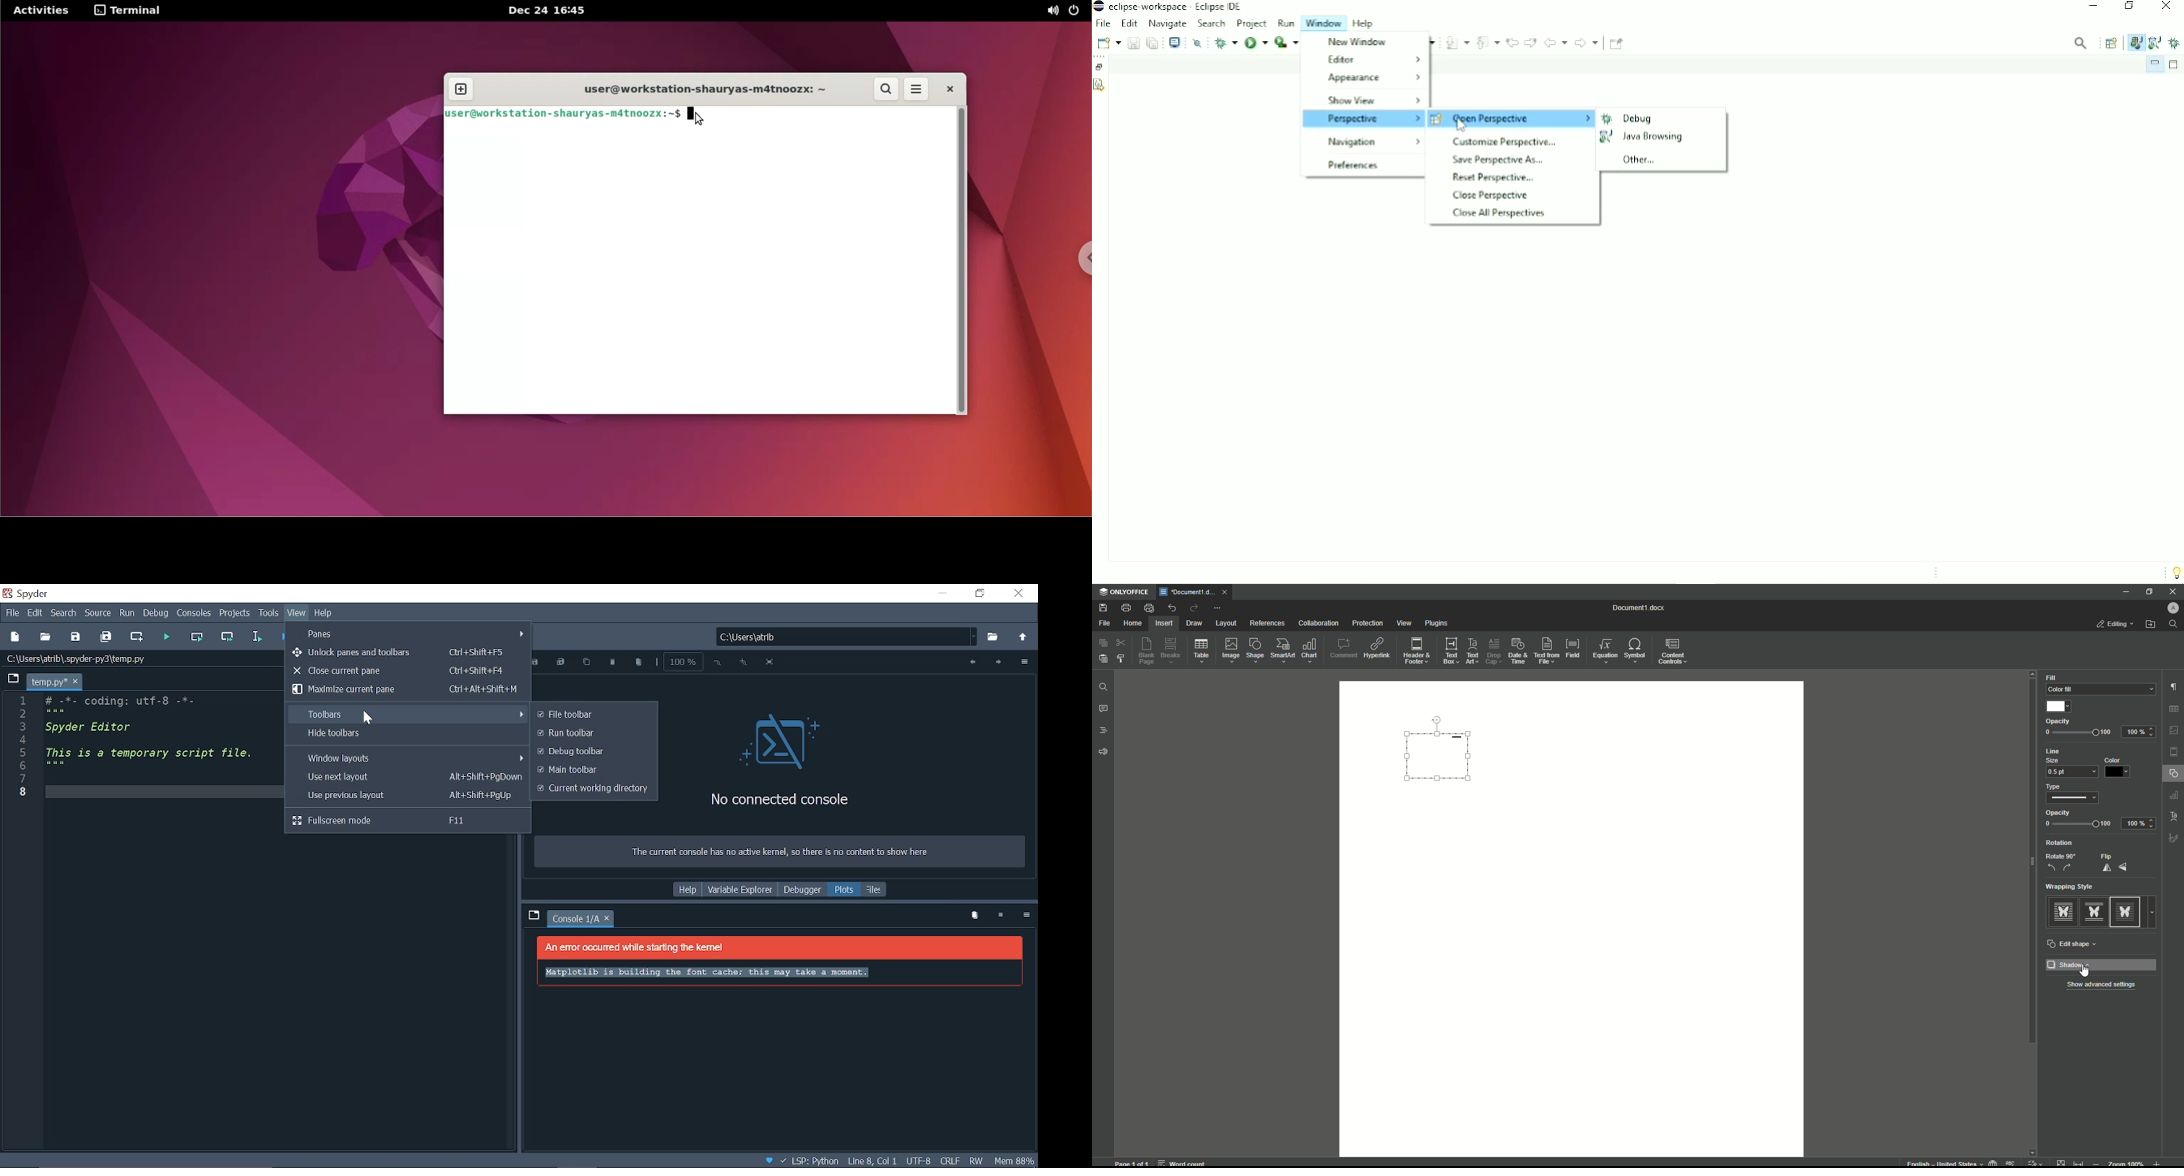 This screenshot has height=1176, width=2184. What do you see at coordinates (2033, 1150) in the screenshot?
I see `scroll down` at bounding box center [2033, 1150].